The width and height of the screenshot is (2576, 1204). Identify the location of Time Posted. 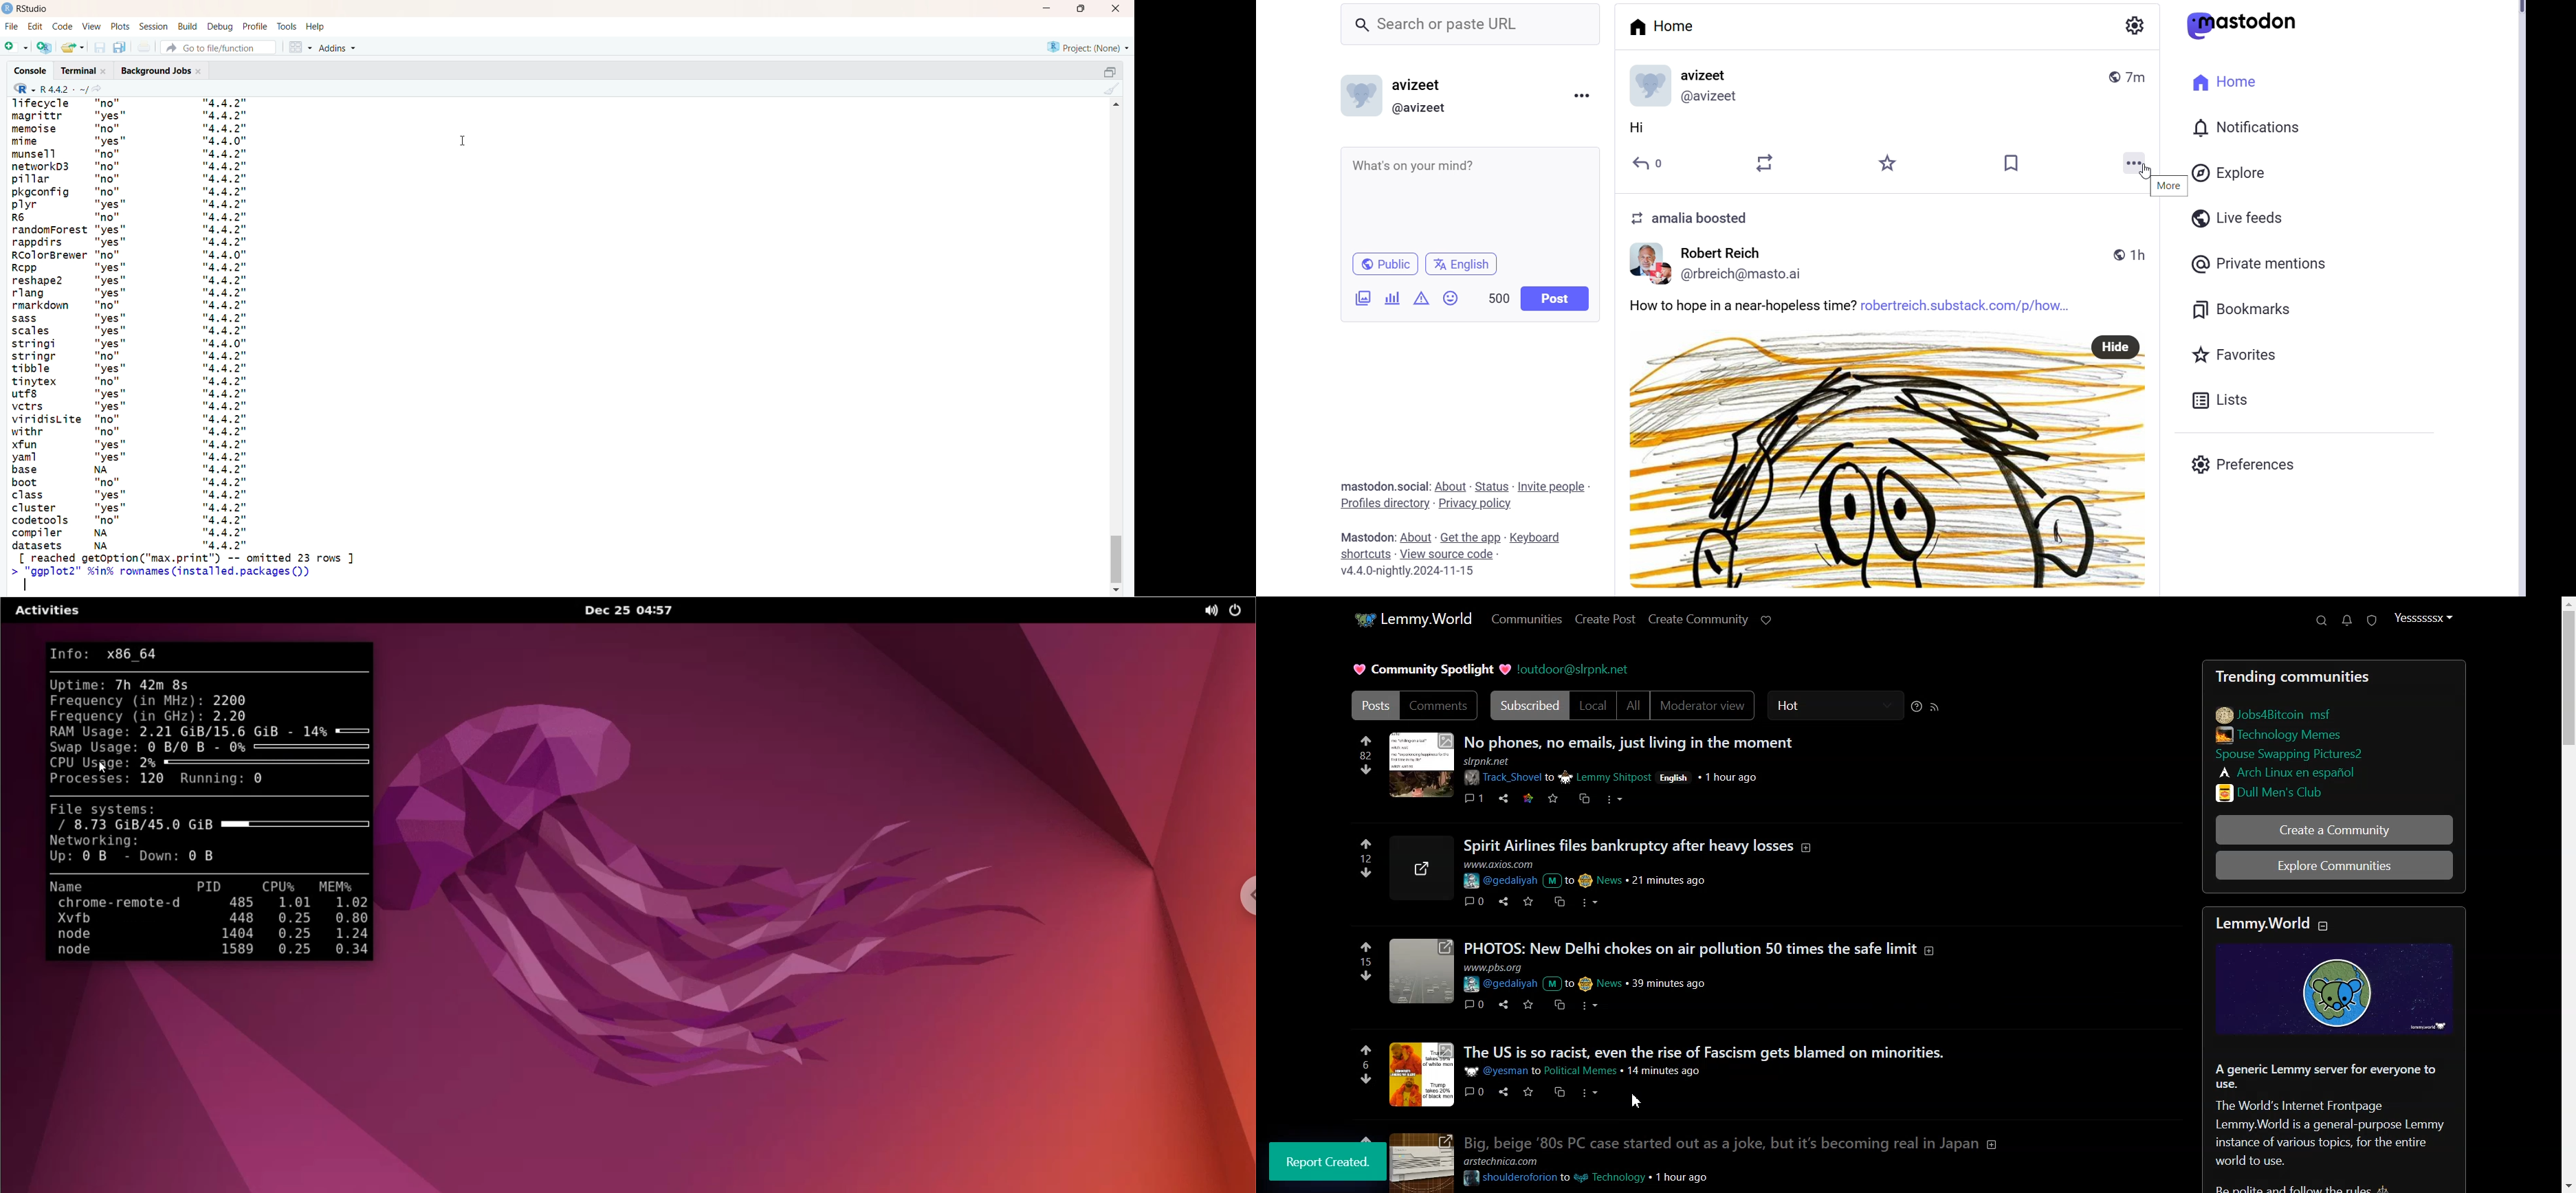
(2129, 253).